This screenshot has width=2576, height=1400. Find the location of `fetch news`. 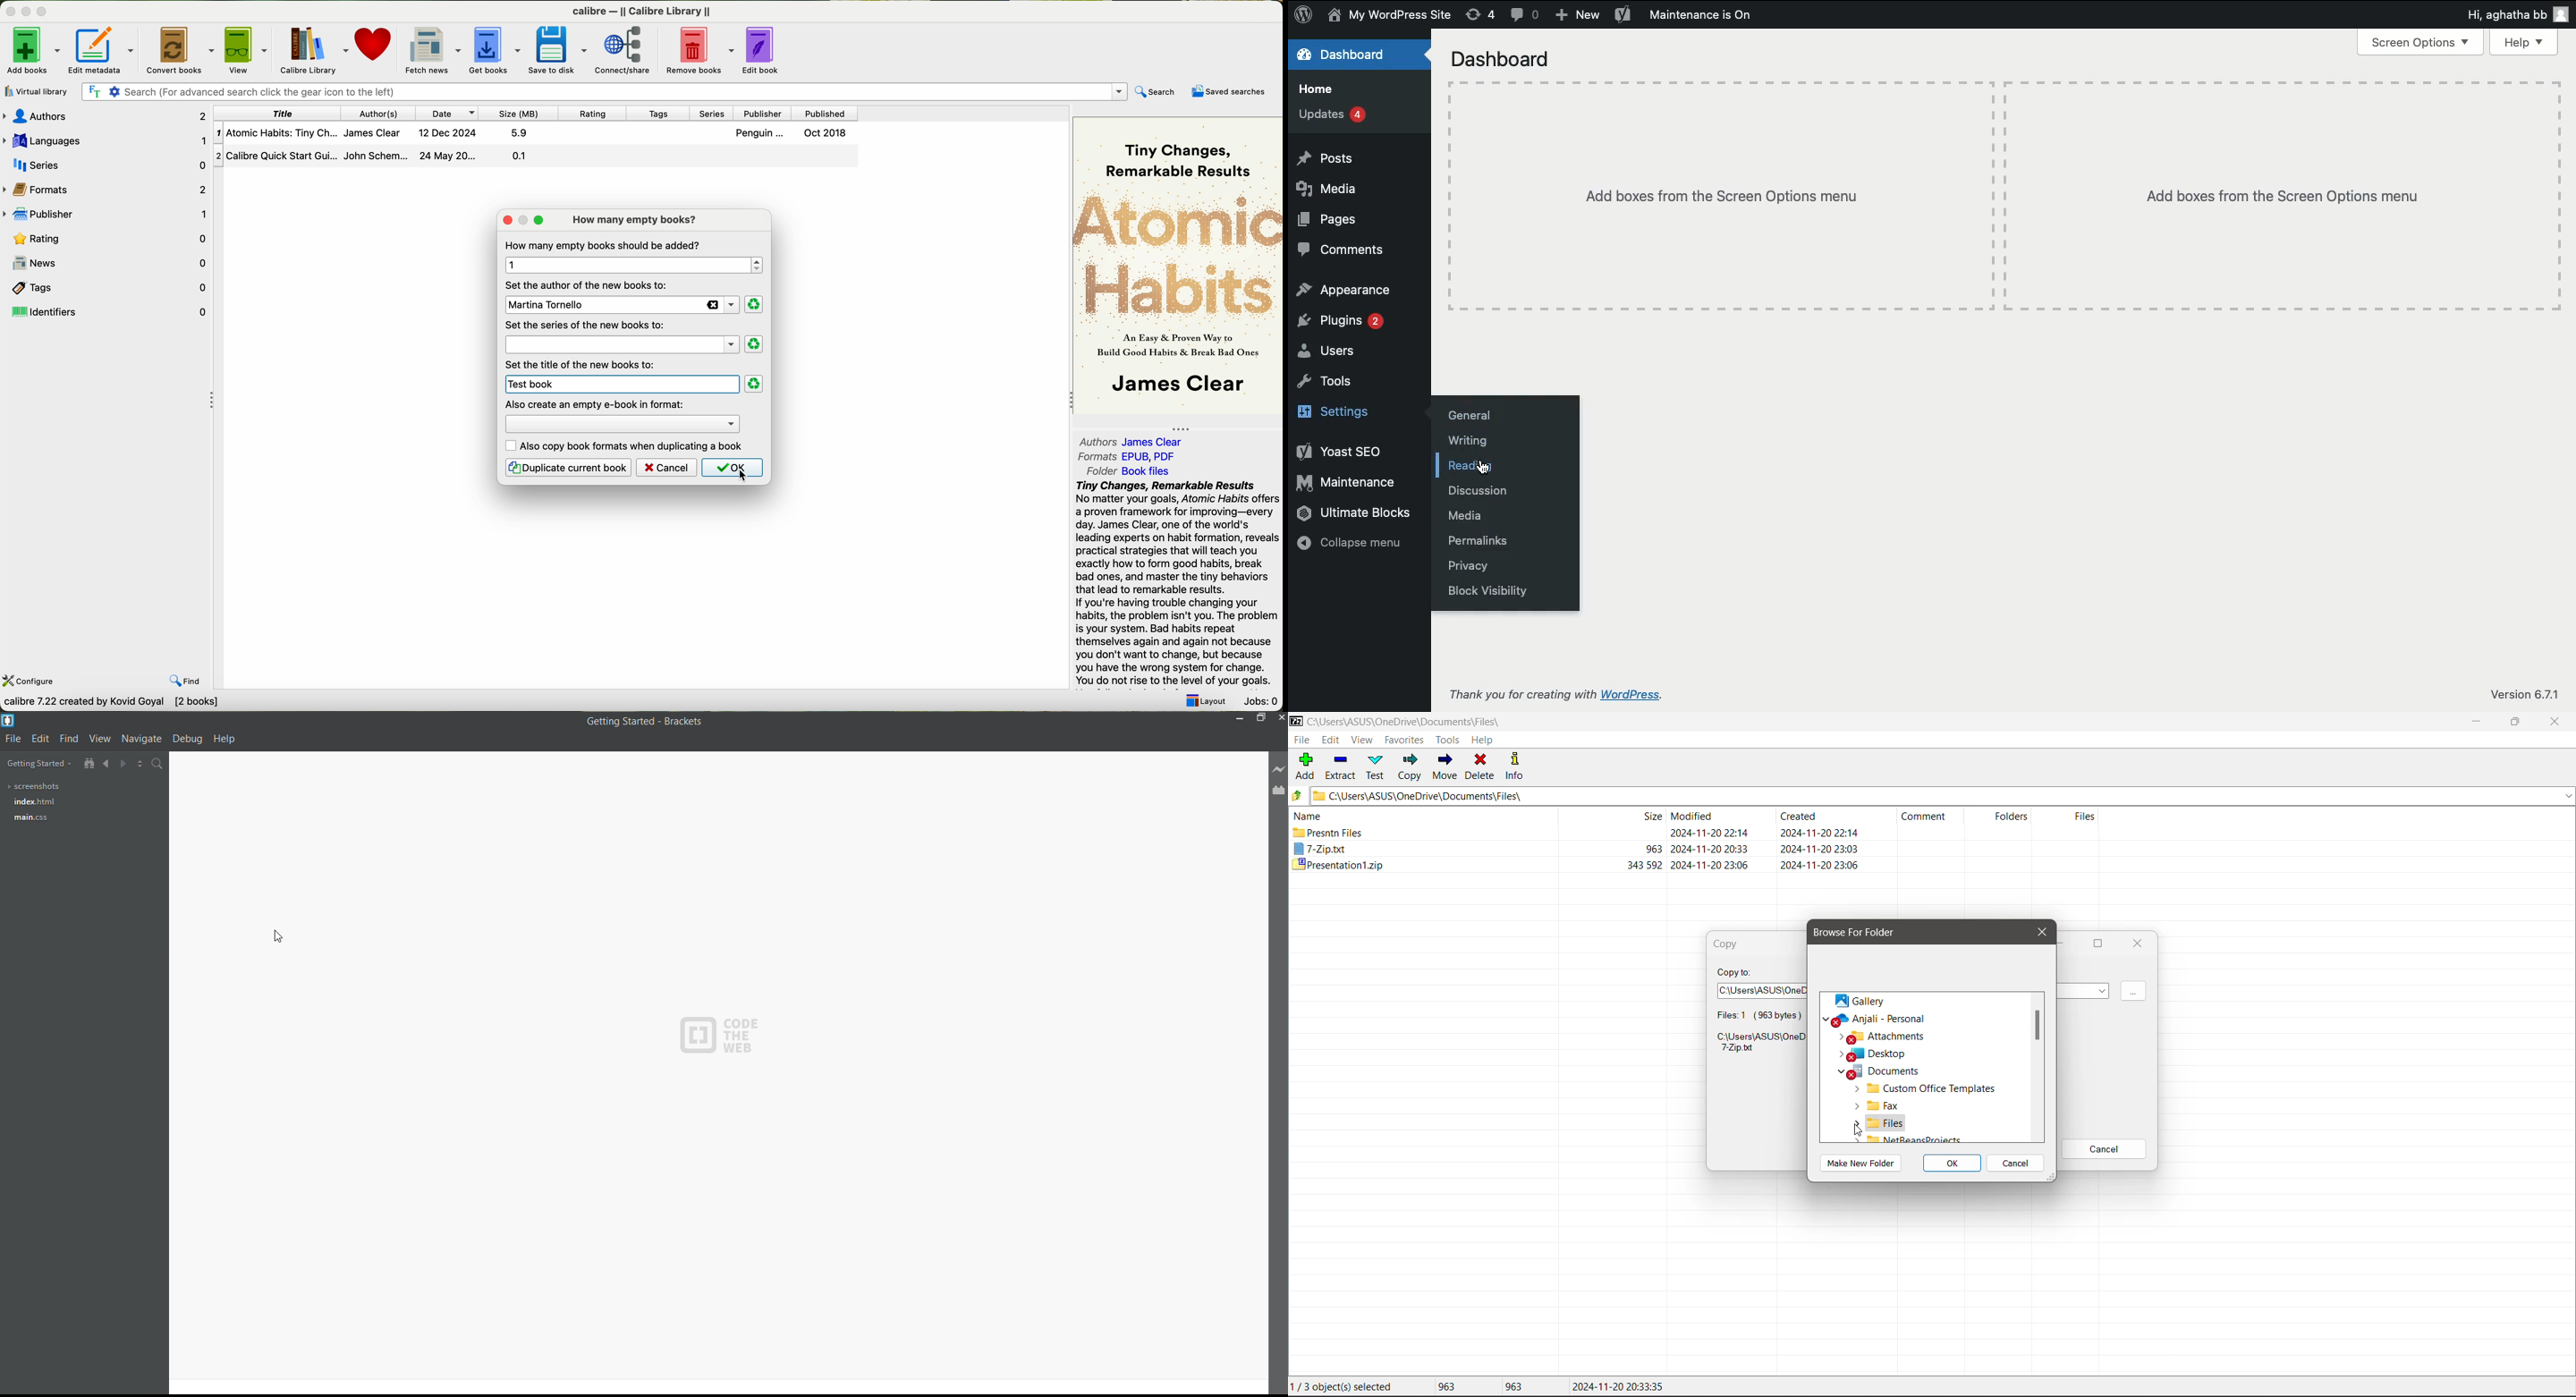

fetch news is located at coordinates (432, 49).